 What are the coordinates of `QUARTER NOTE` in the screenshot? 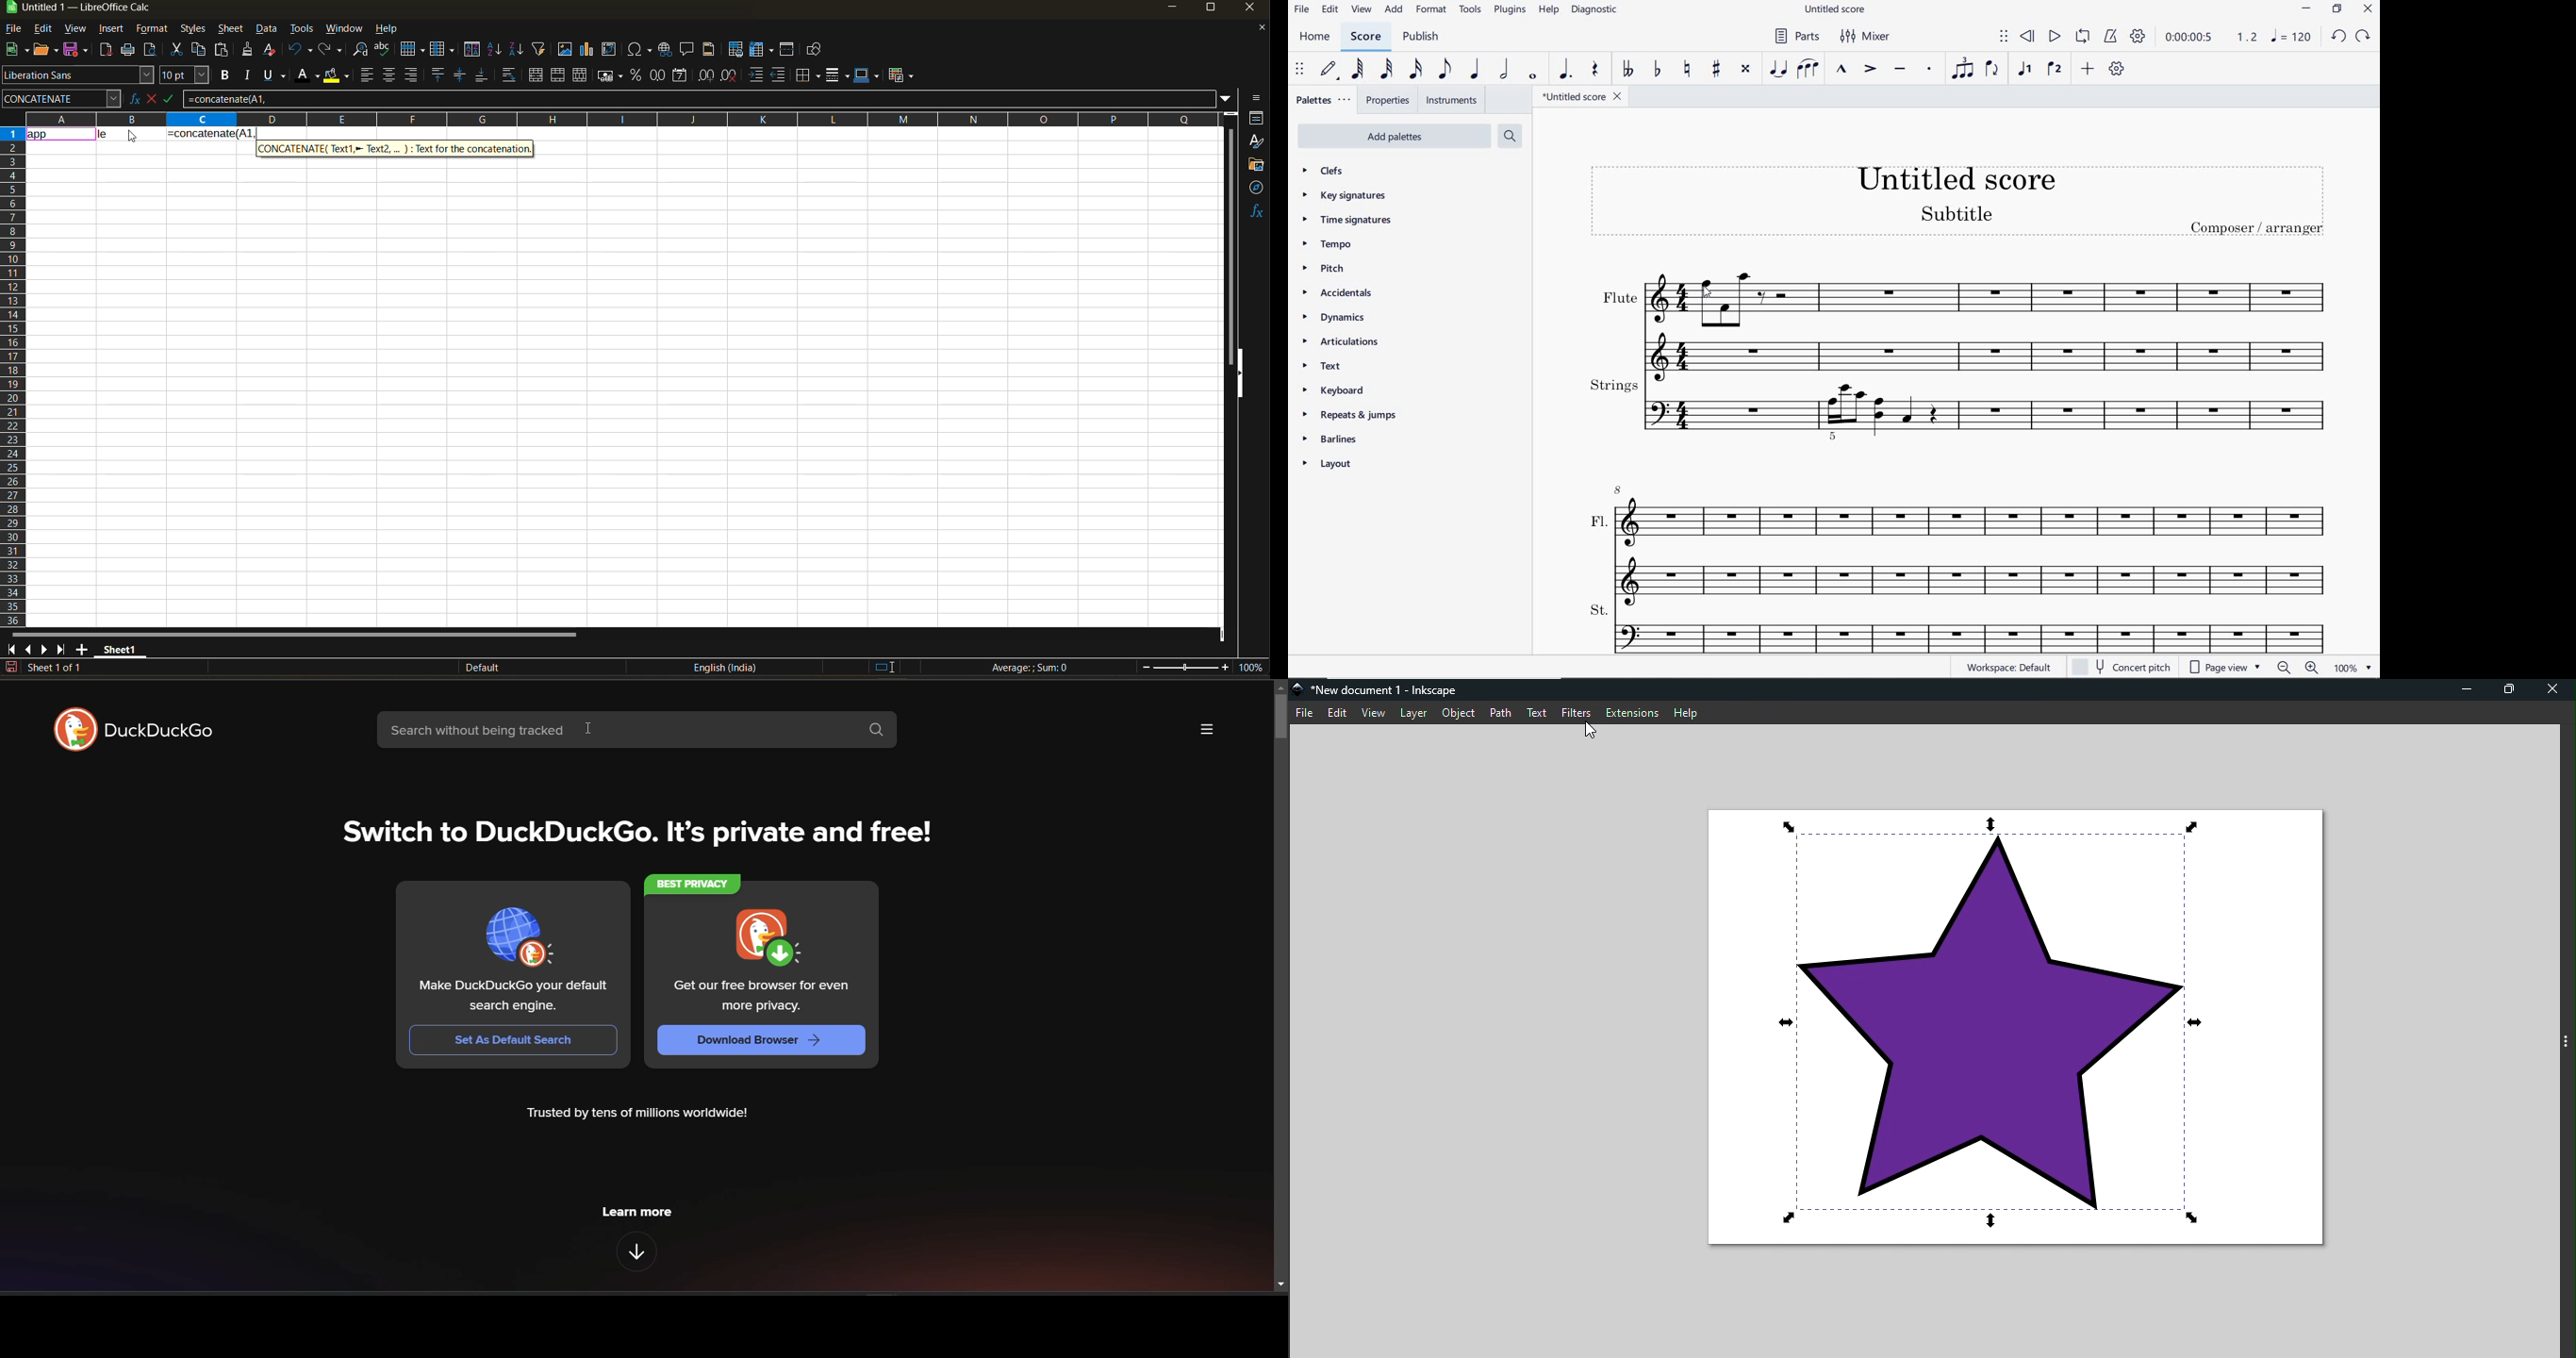 It's located at (1475, 72).